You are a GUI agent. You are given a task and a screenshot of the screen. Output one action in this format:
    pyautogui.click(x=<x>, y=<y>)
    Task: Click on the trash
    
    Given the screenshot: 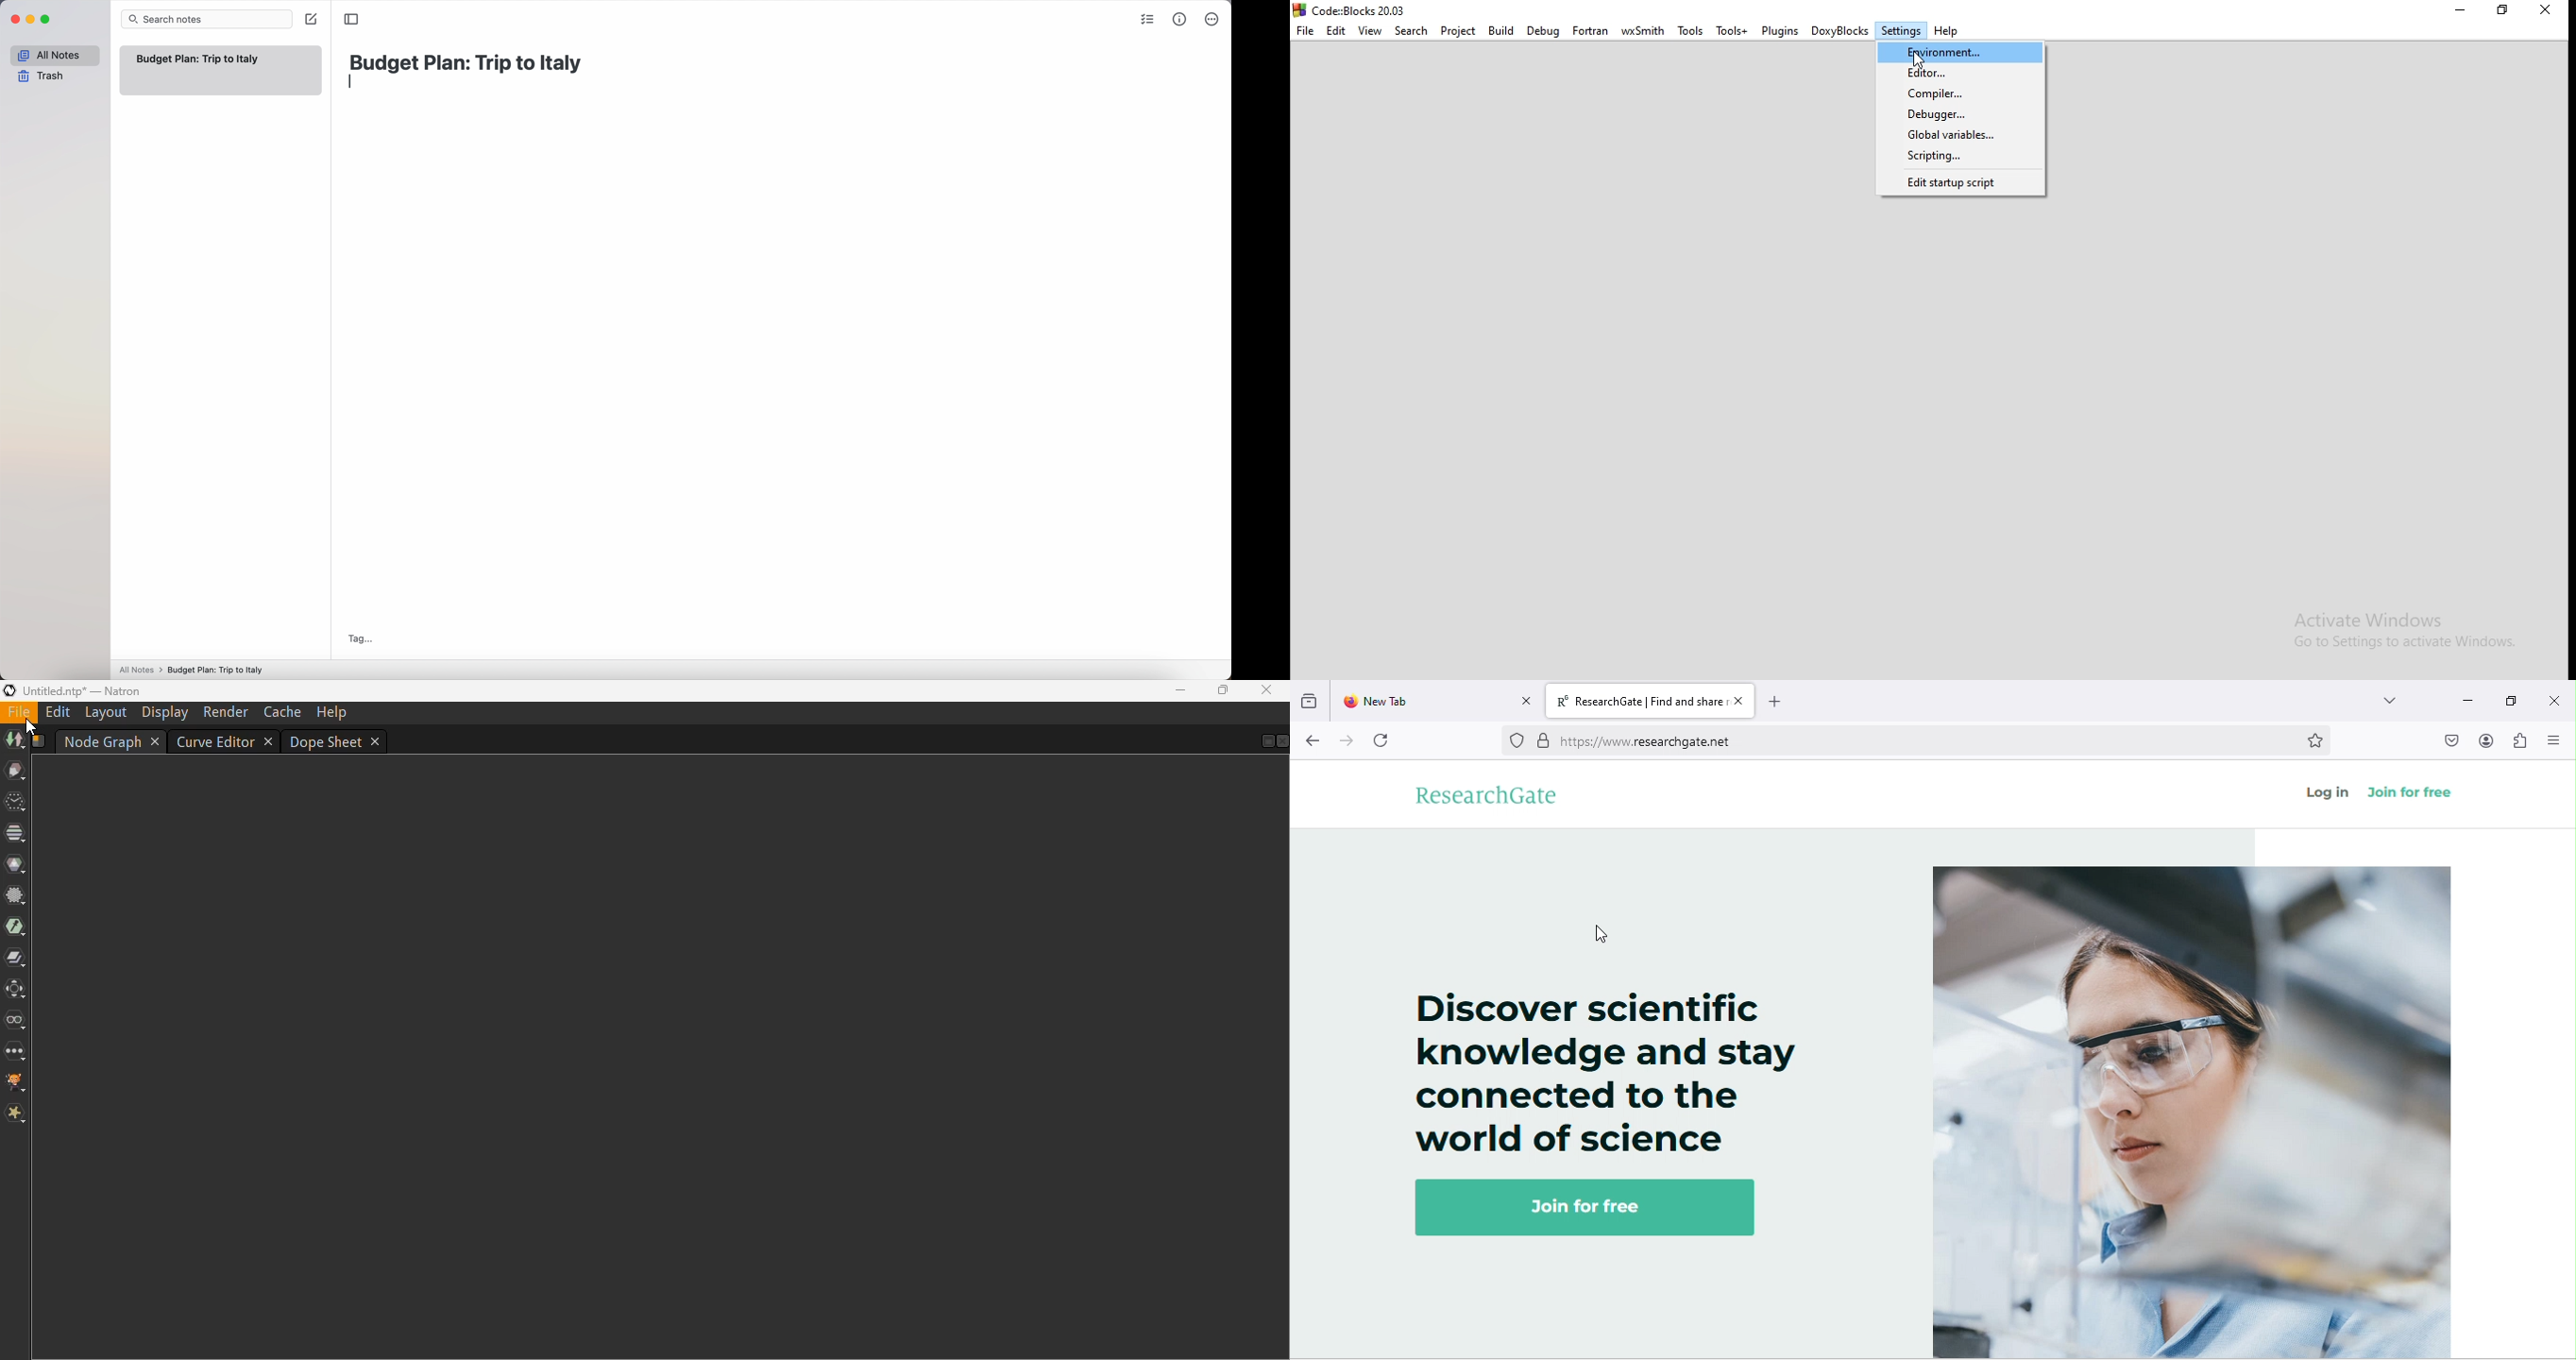 What is the action you would take?
    pyautogui.click(x=41, y=76)
    